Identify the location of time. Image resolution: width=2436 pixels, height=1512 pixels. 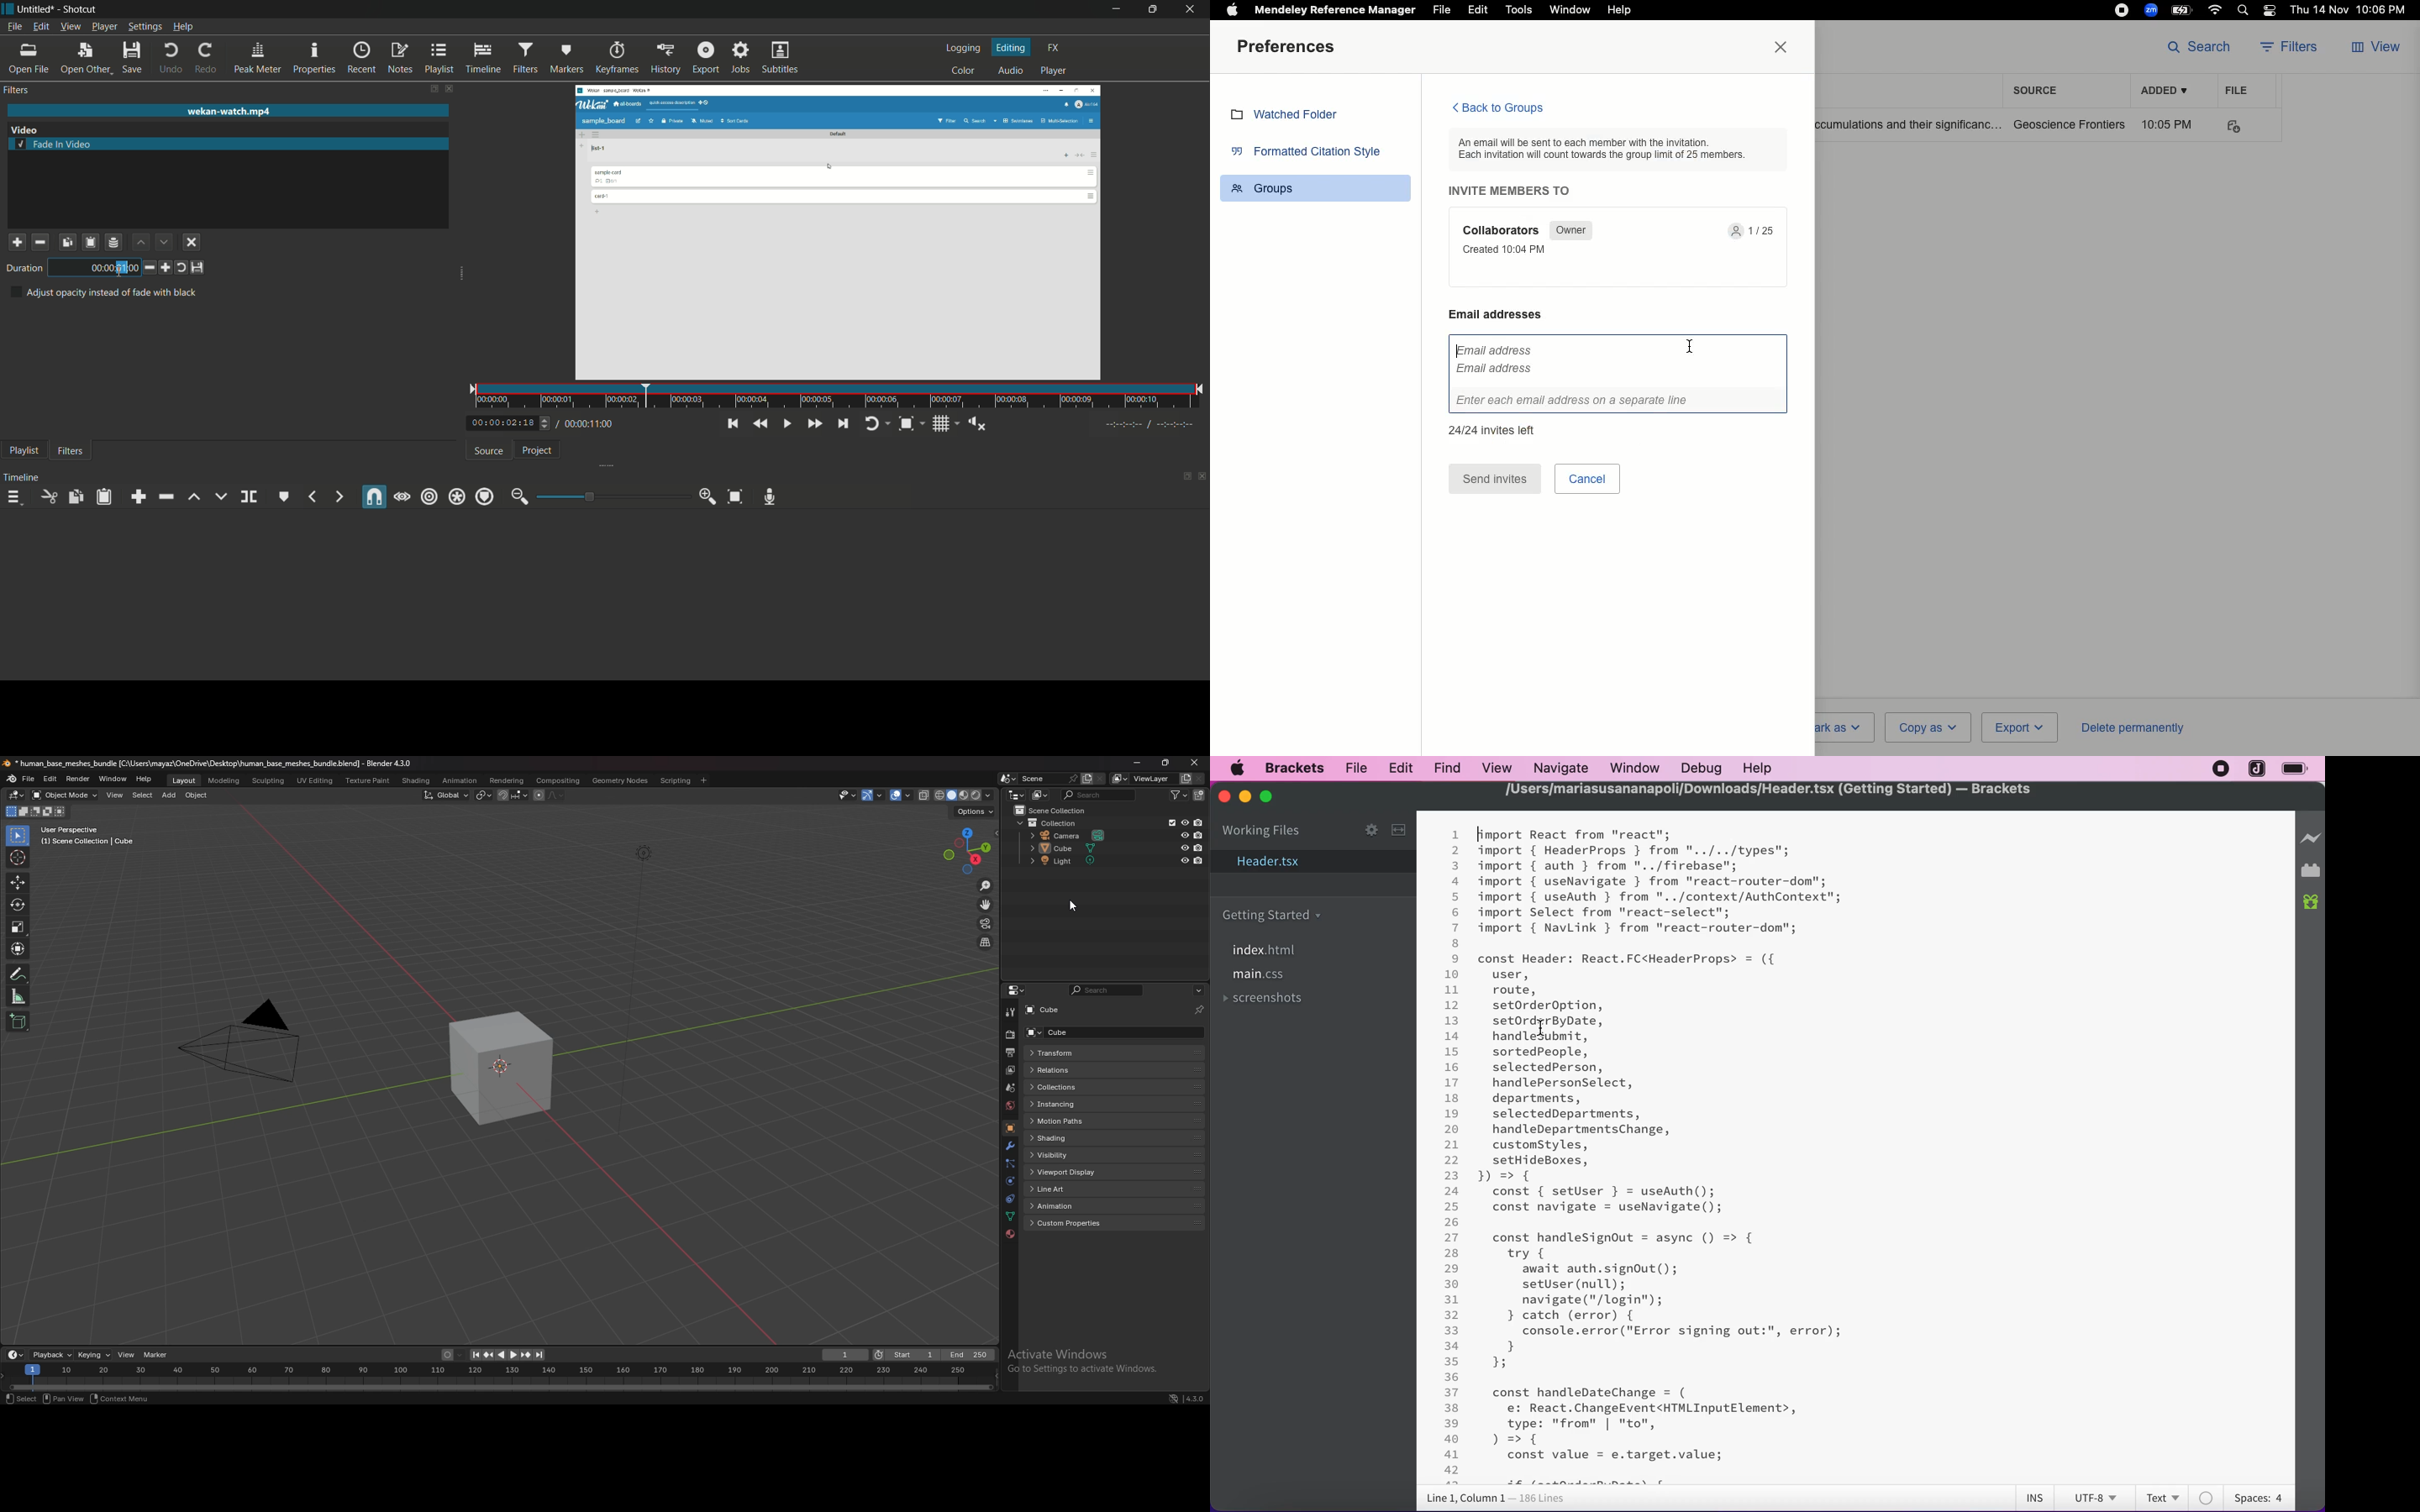
(839, 396).